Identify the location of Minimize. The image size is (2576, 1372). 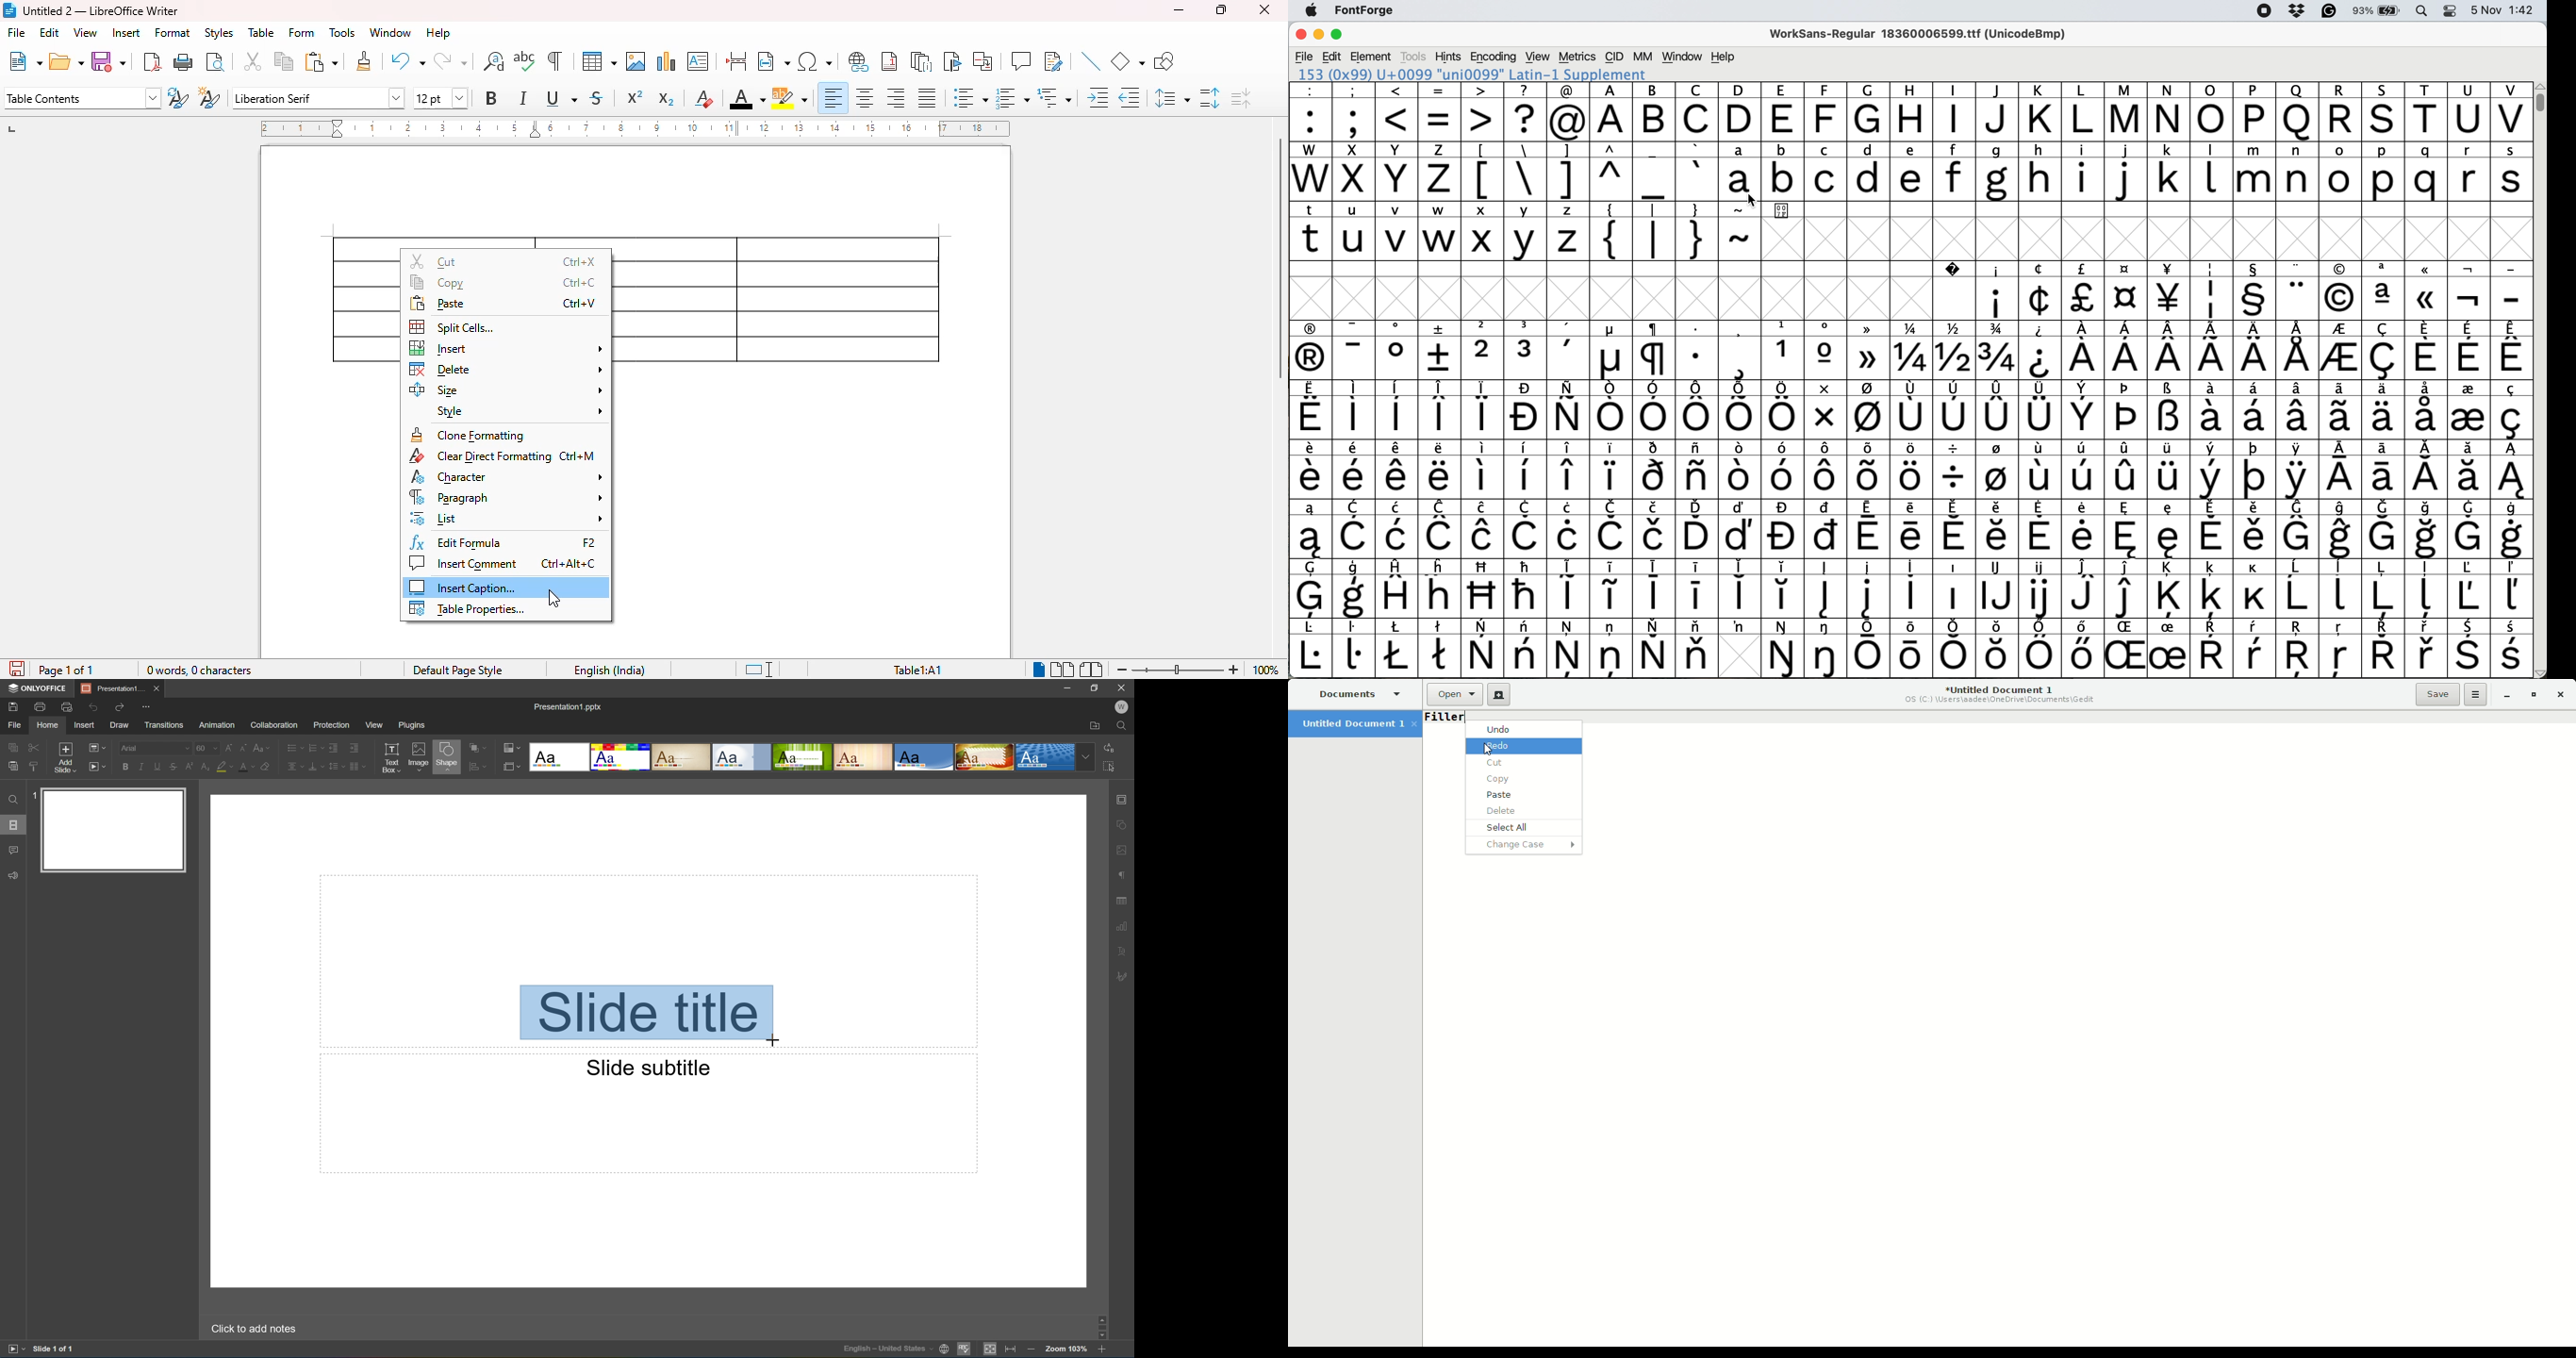
(1064, 687).